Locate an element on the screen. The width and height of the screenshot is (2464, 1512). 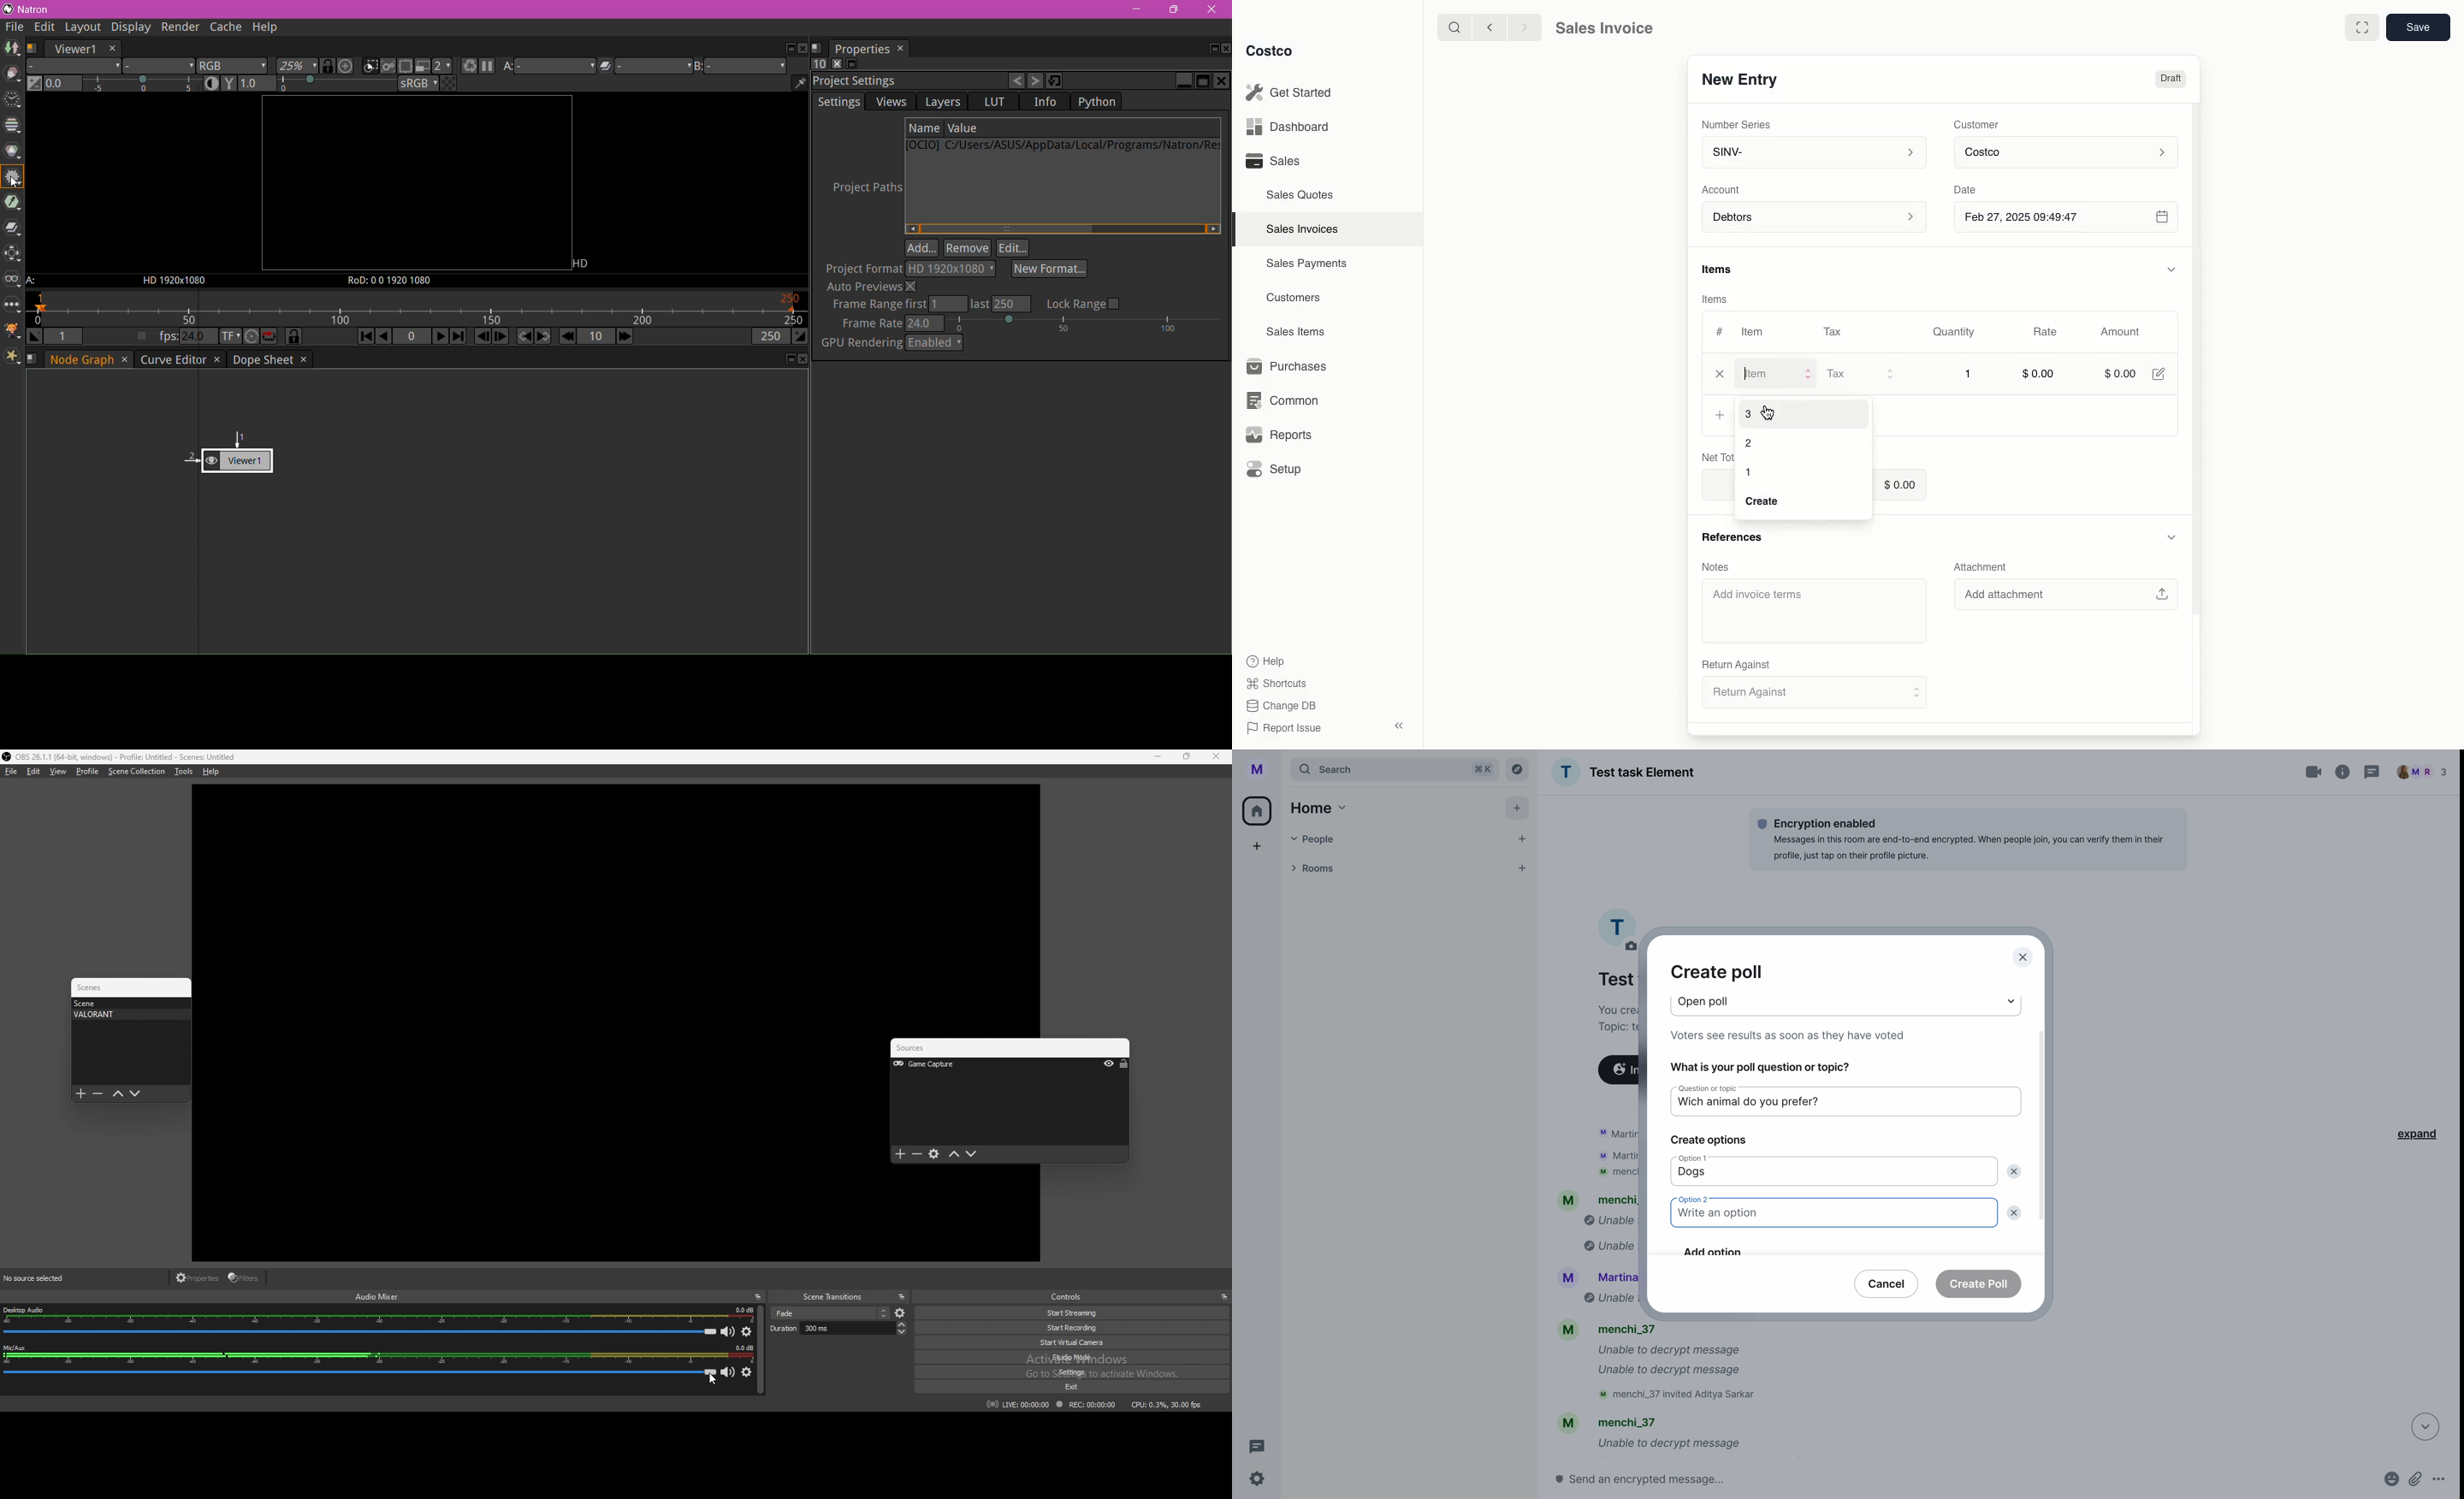
Tax is located at coordinates (1859, 374).